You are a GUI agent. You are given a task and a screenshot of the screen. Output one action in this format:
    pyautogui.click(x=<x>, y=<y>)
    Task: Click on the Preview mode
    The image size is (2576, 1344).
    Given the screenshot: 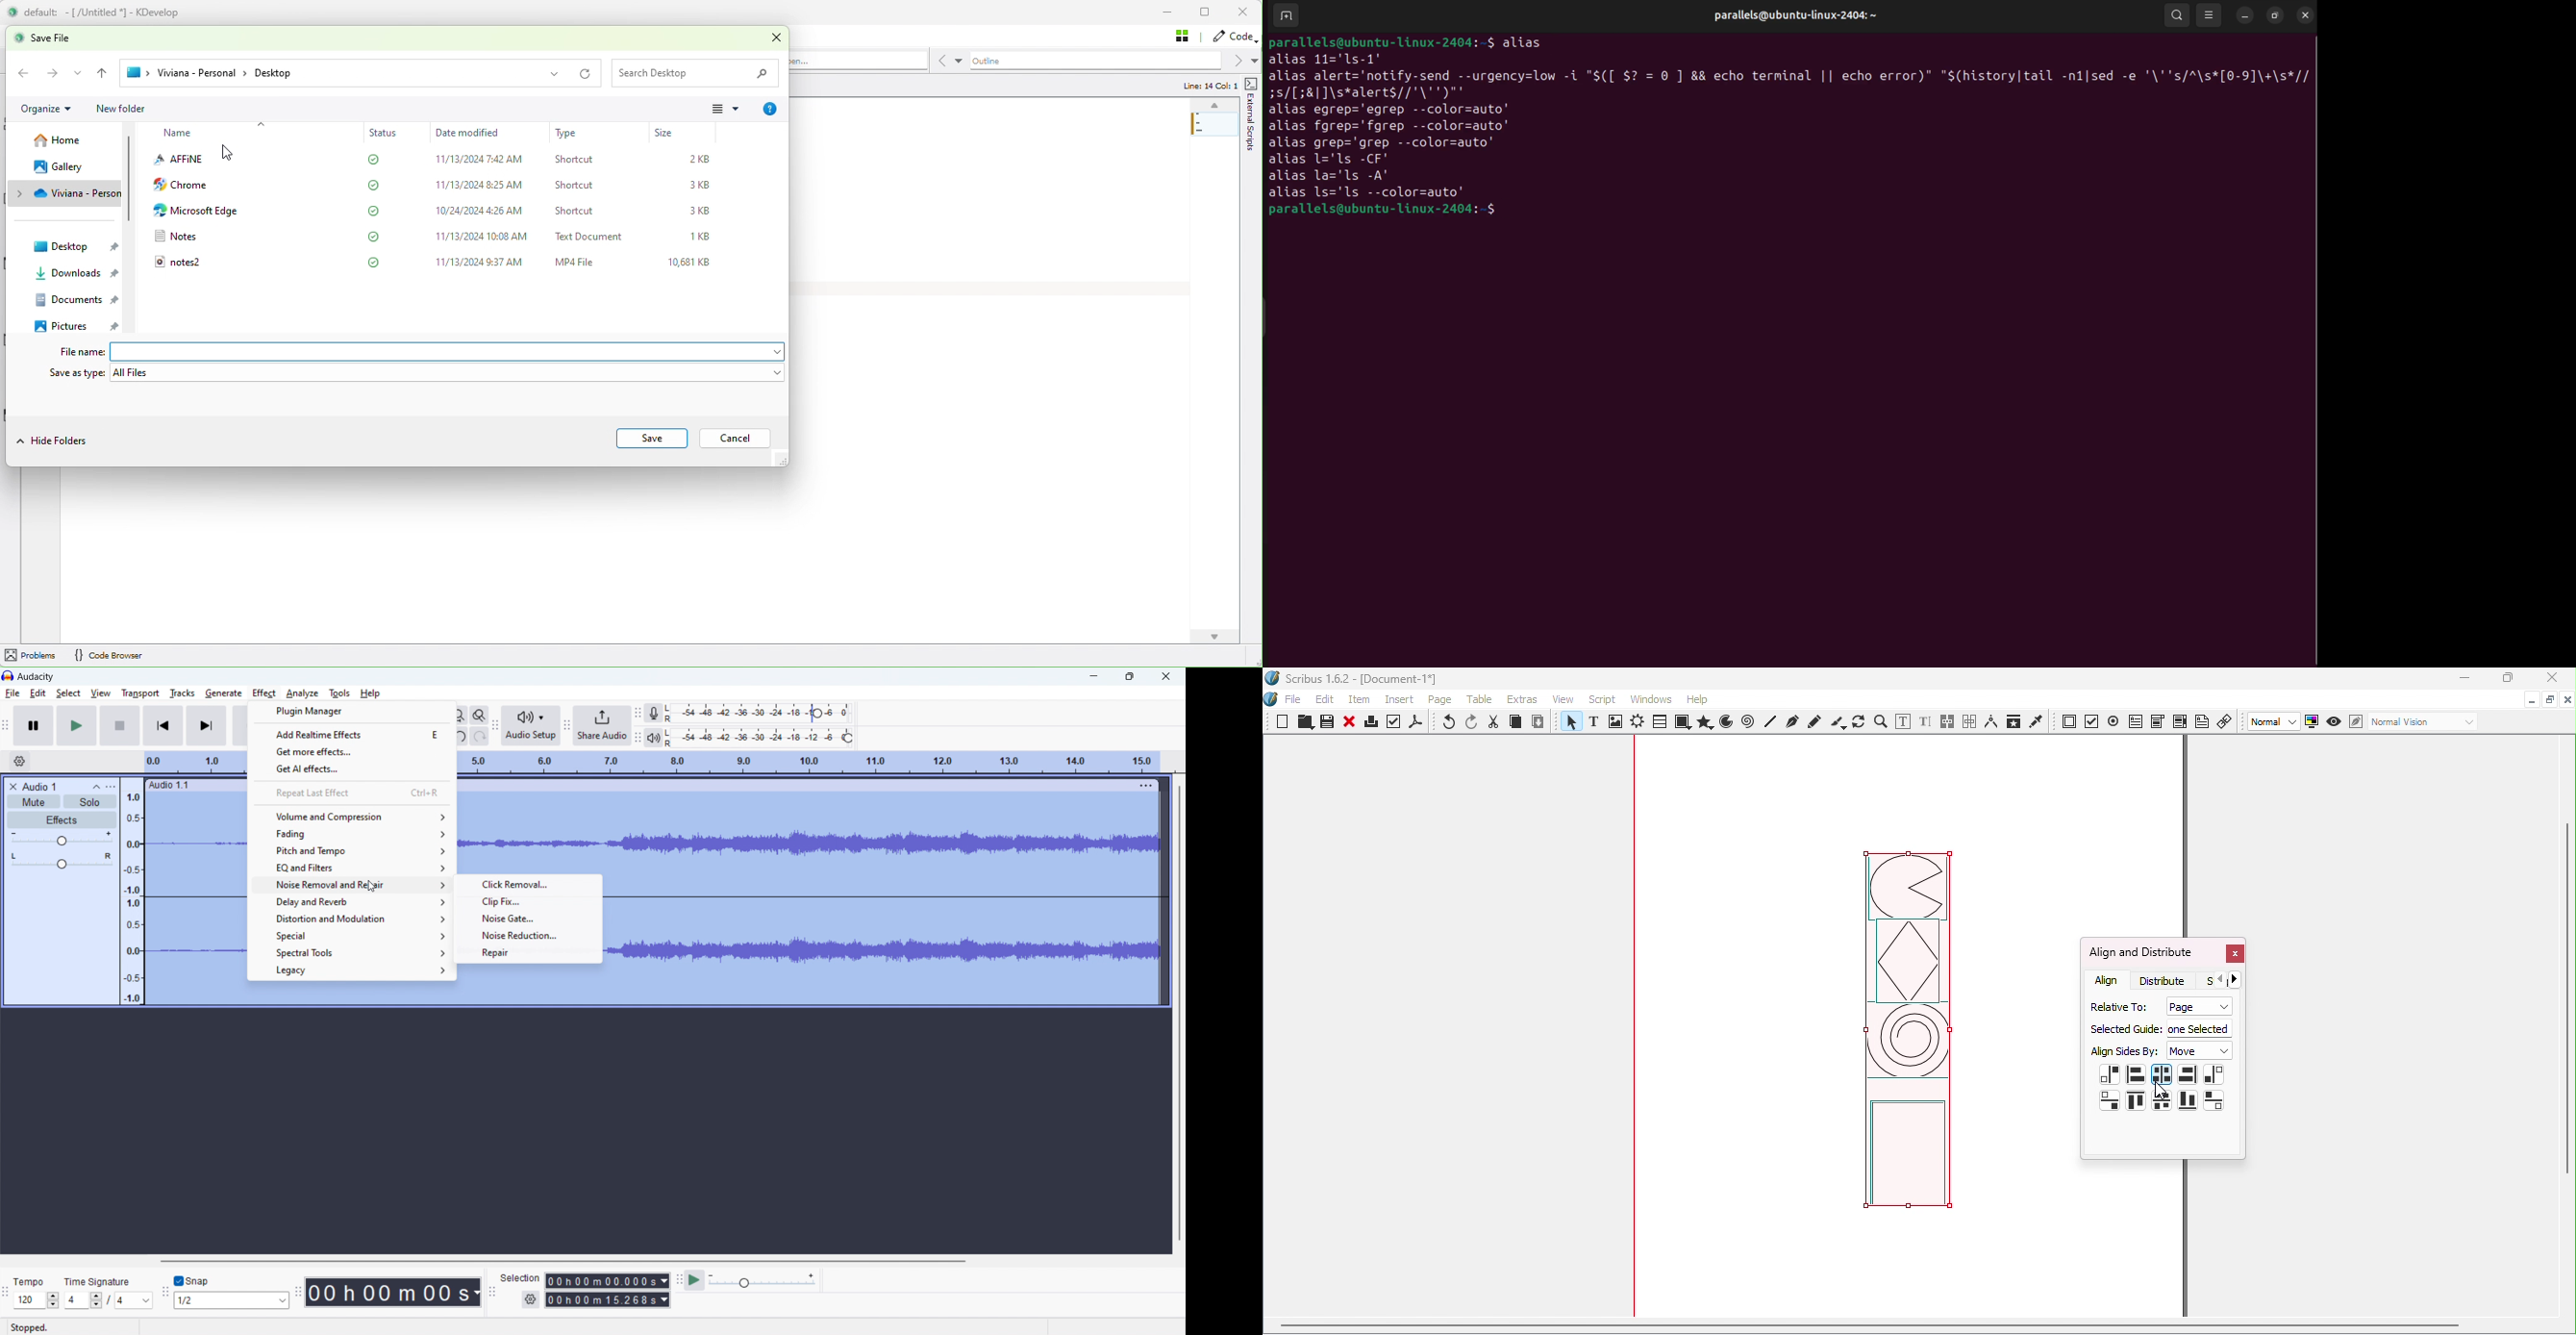 What is the action you would take?
    pyautogui.click(x=2335, y=722)
    